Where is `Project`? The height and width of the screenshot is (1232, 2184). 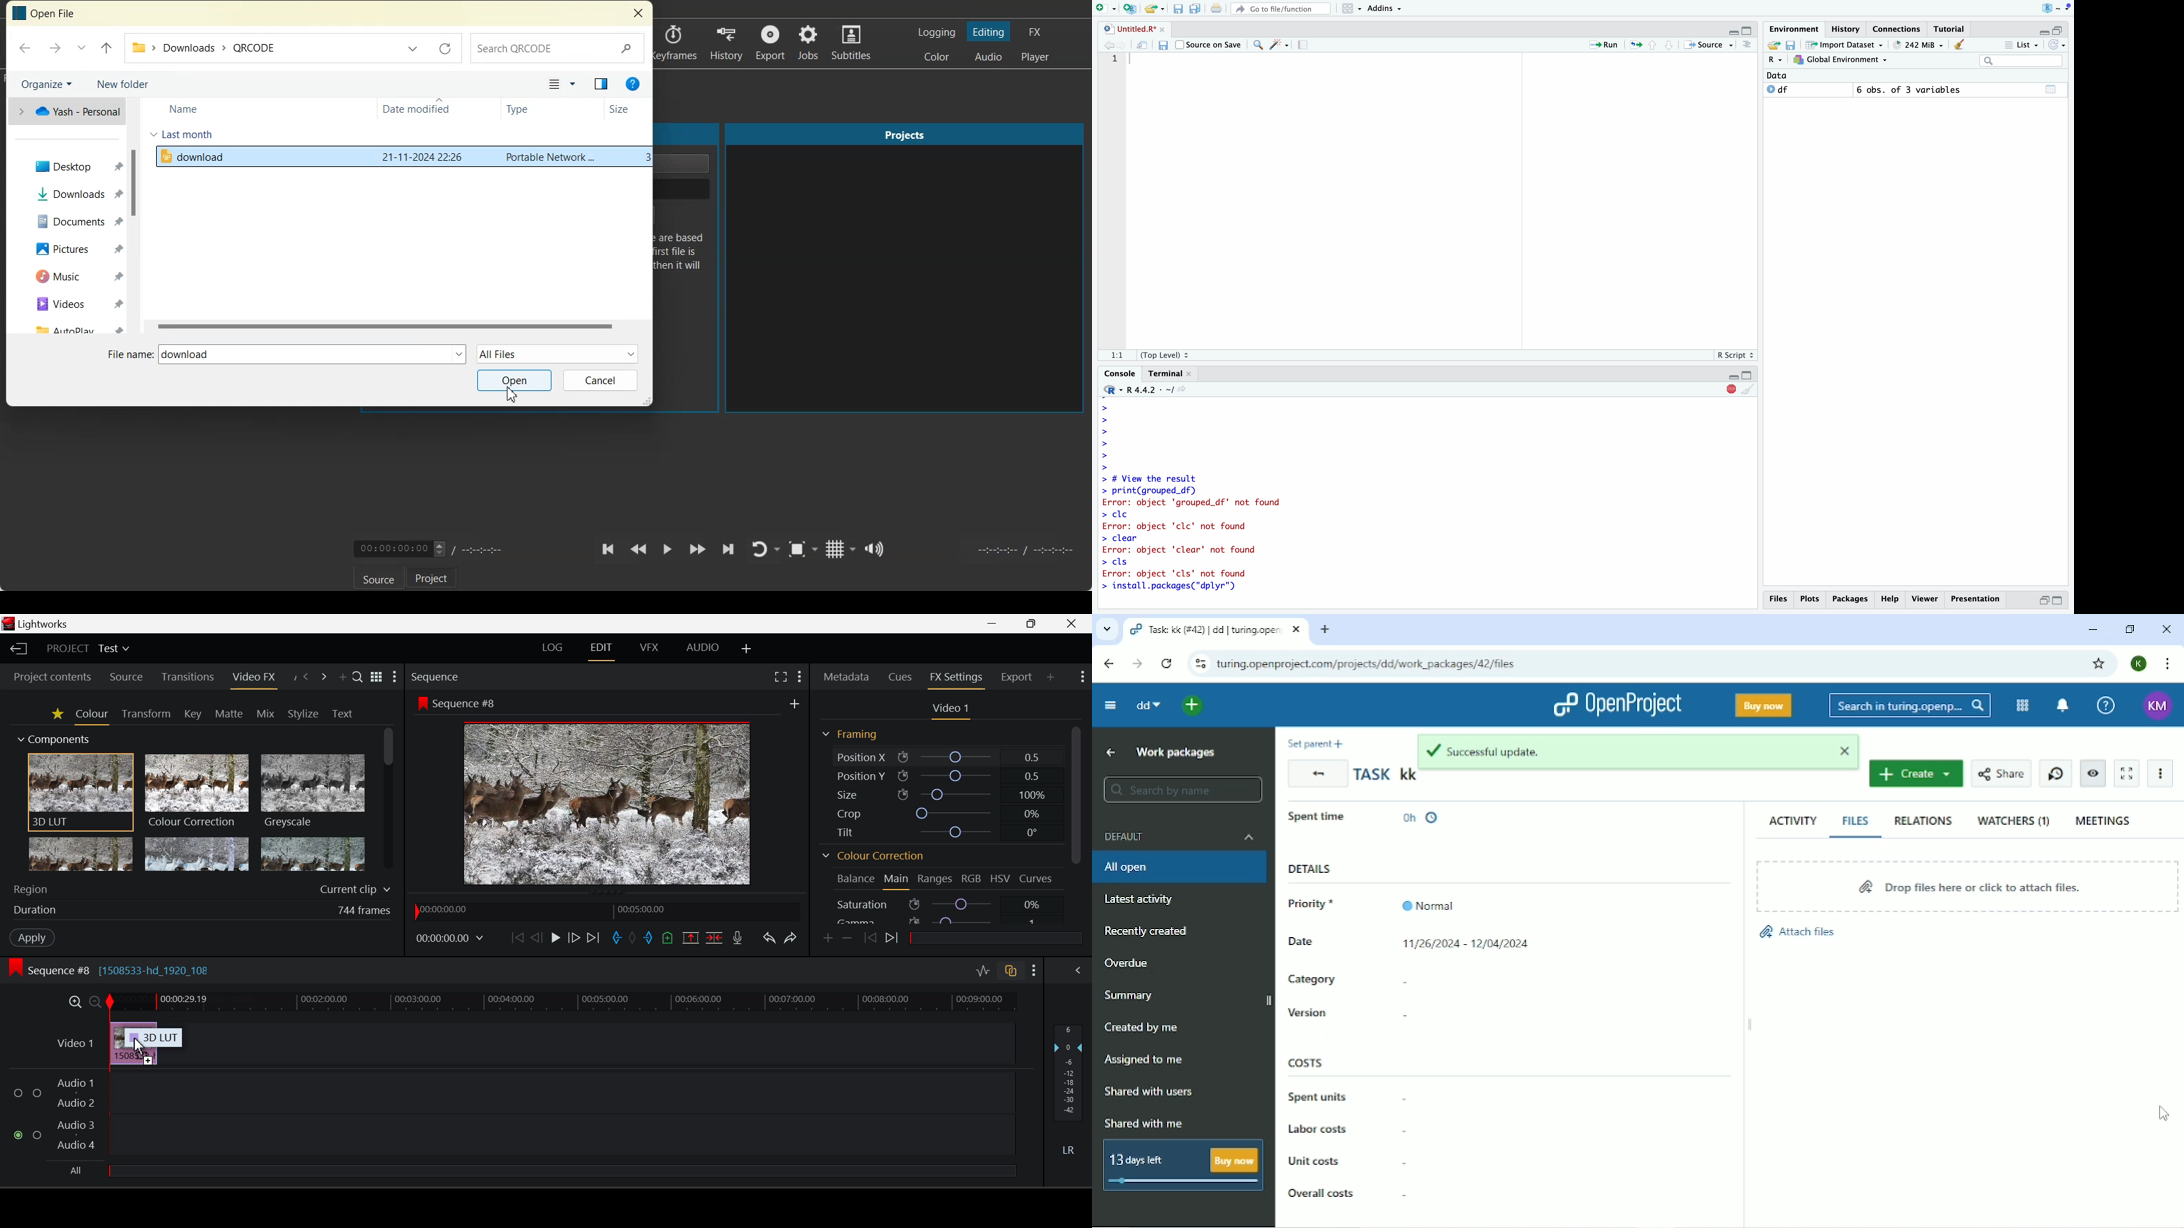 Project is located at coordinates (431, 578).